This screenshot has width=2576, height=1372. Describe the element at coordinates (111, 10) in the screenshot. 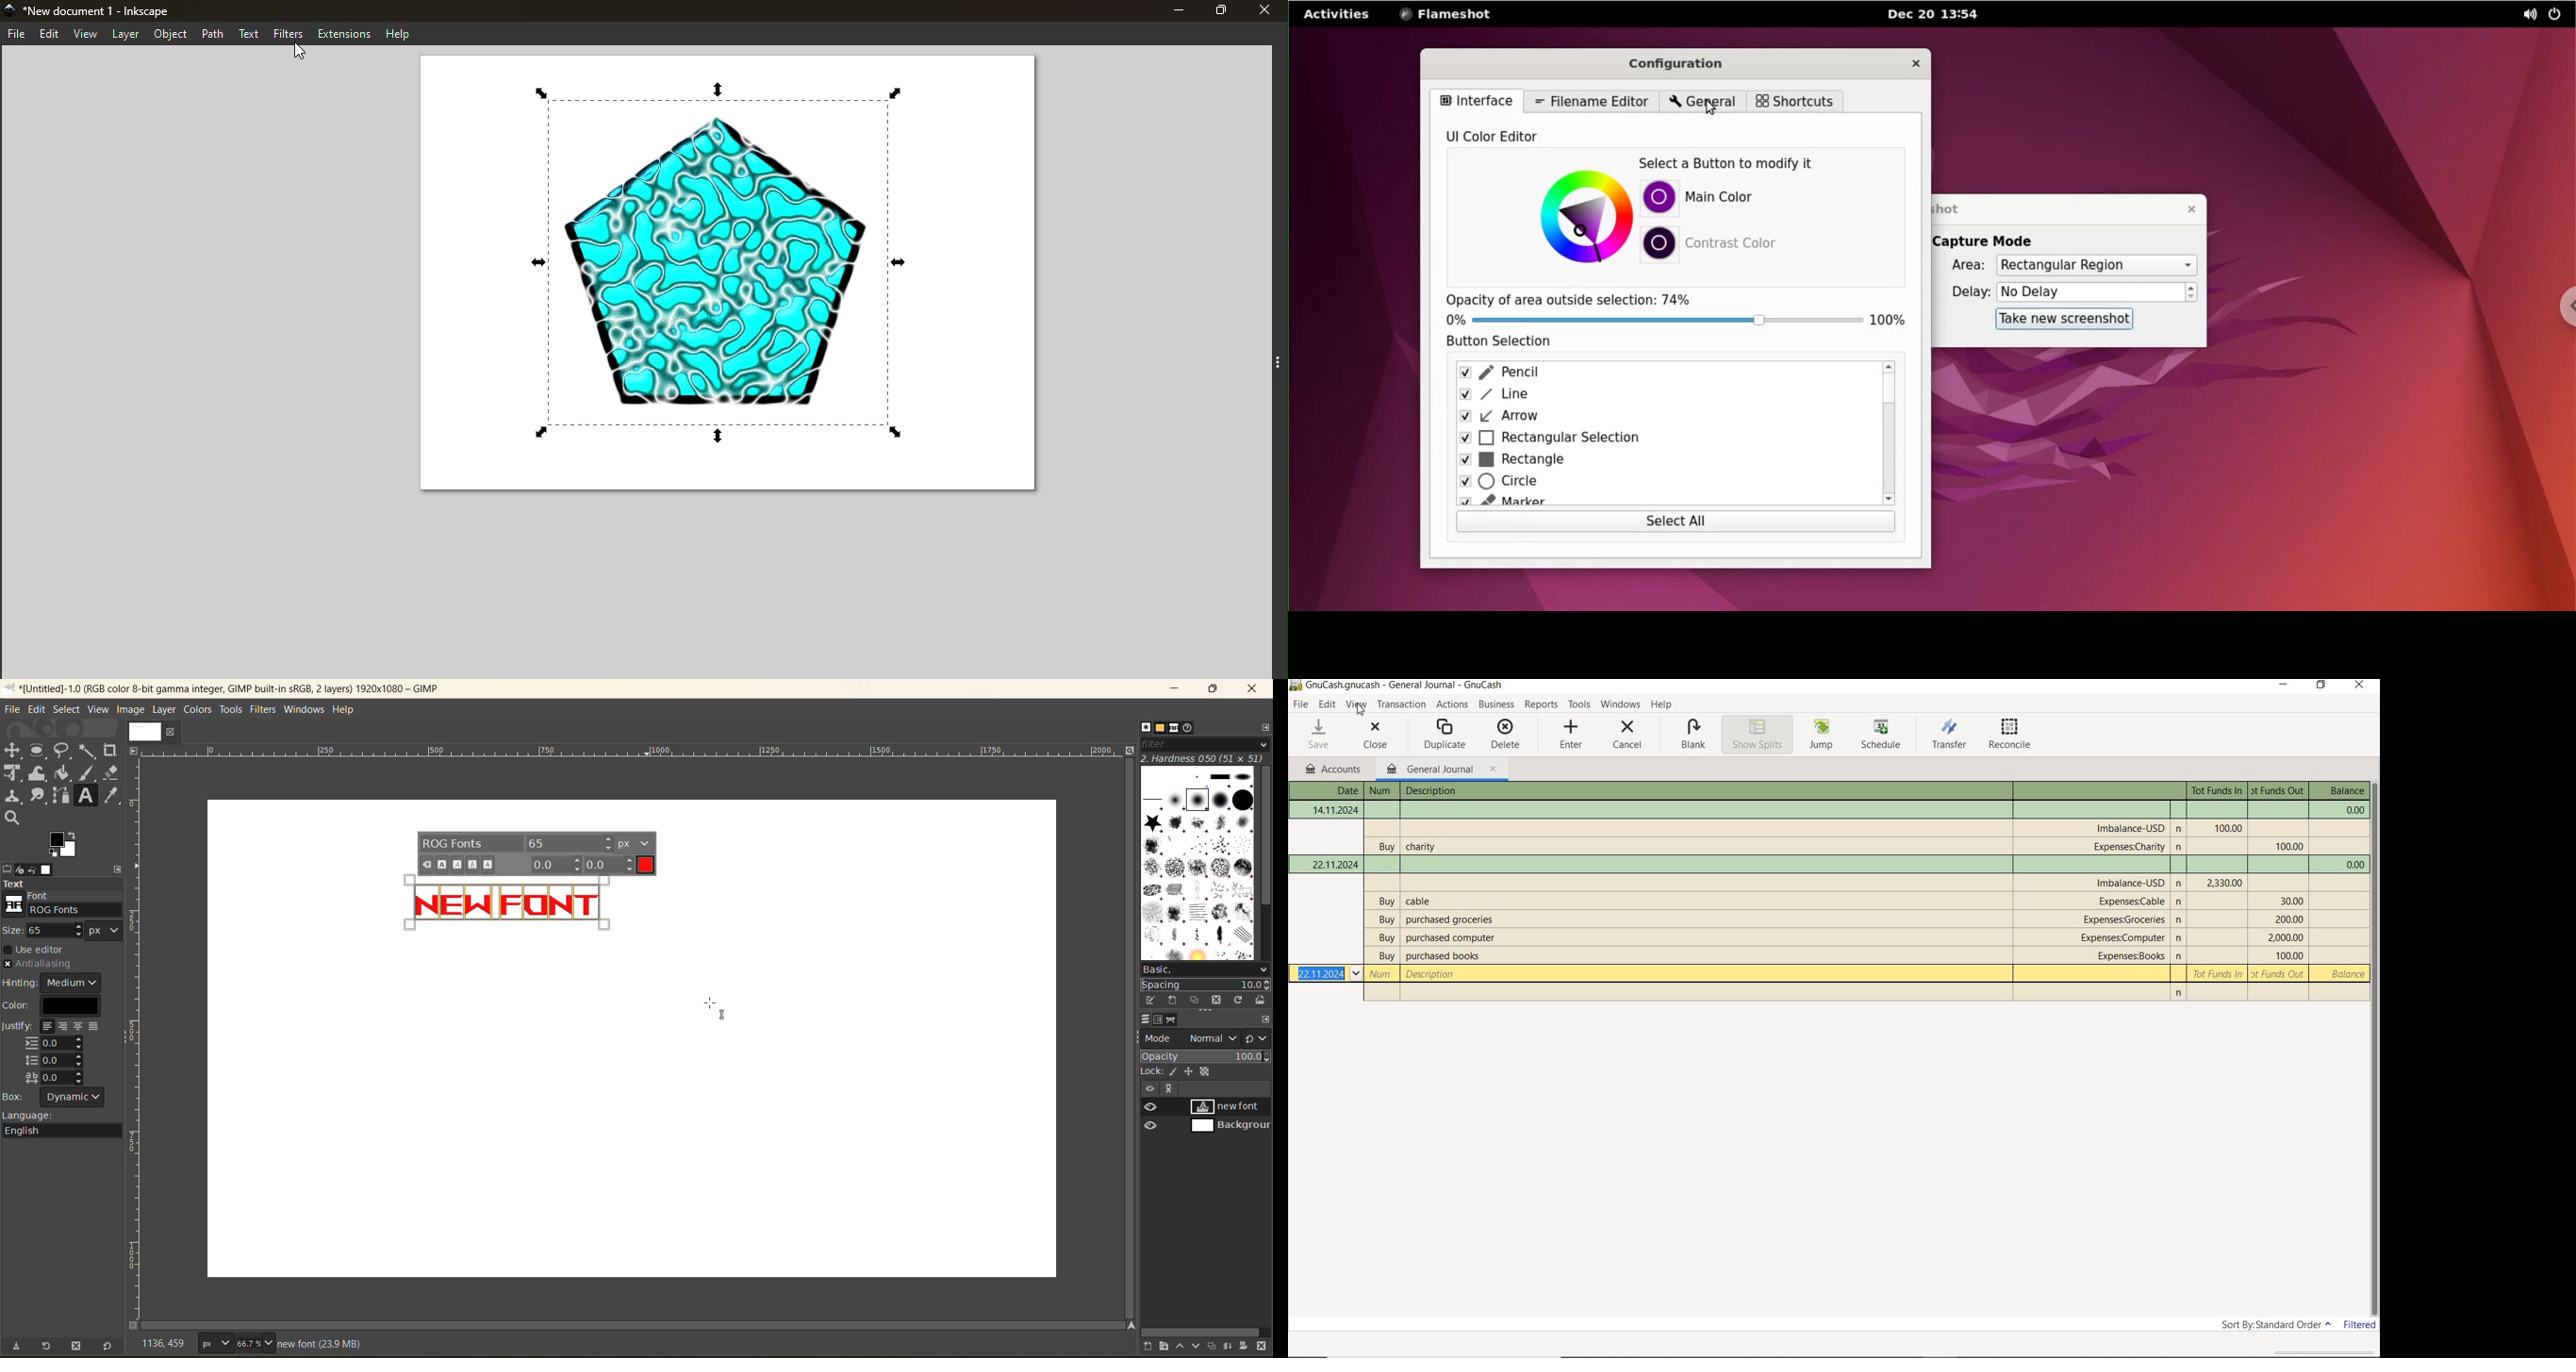

I see `New document 1 - Inkscape` at that location.